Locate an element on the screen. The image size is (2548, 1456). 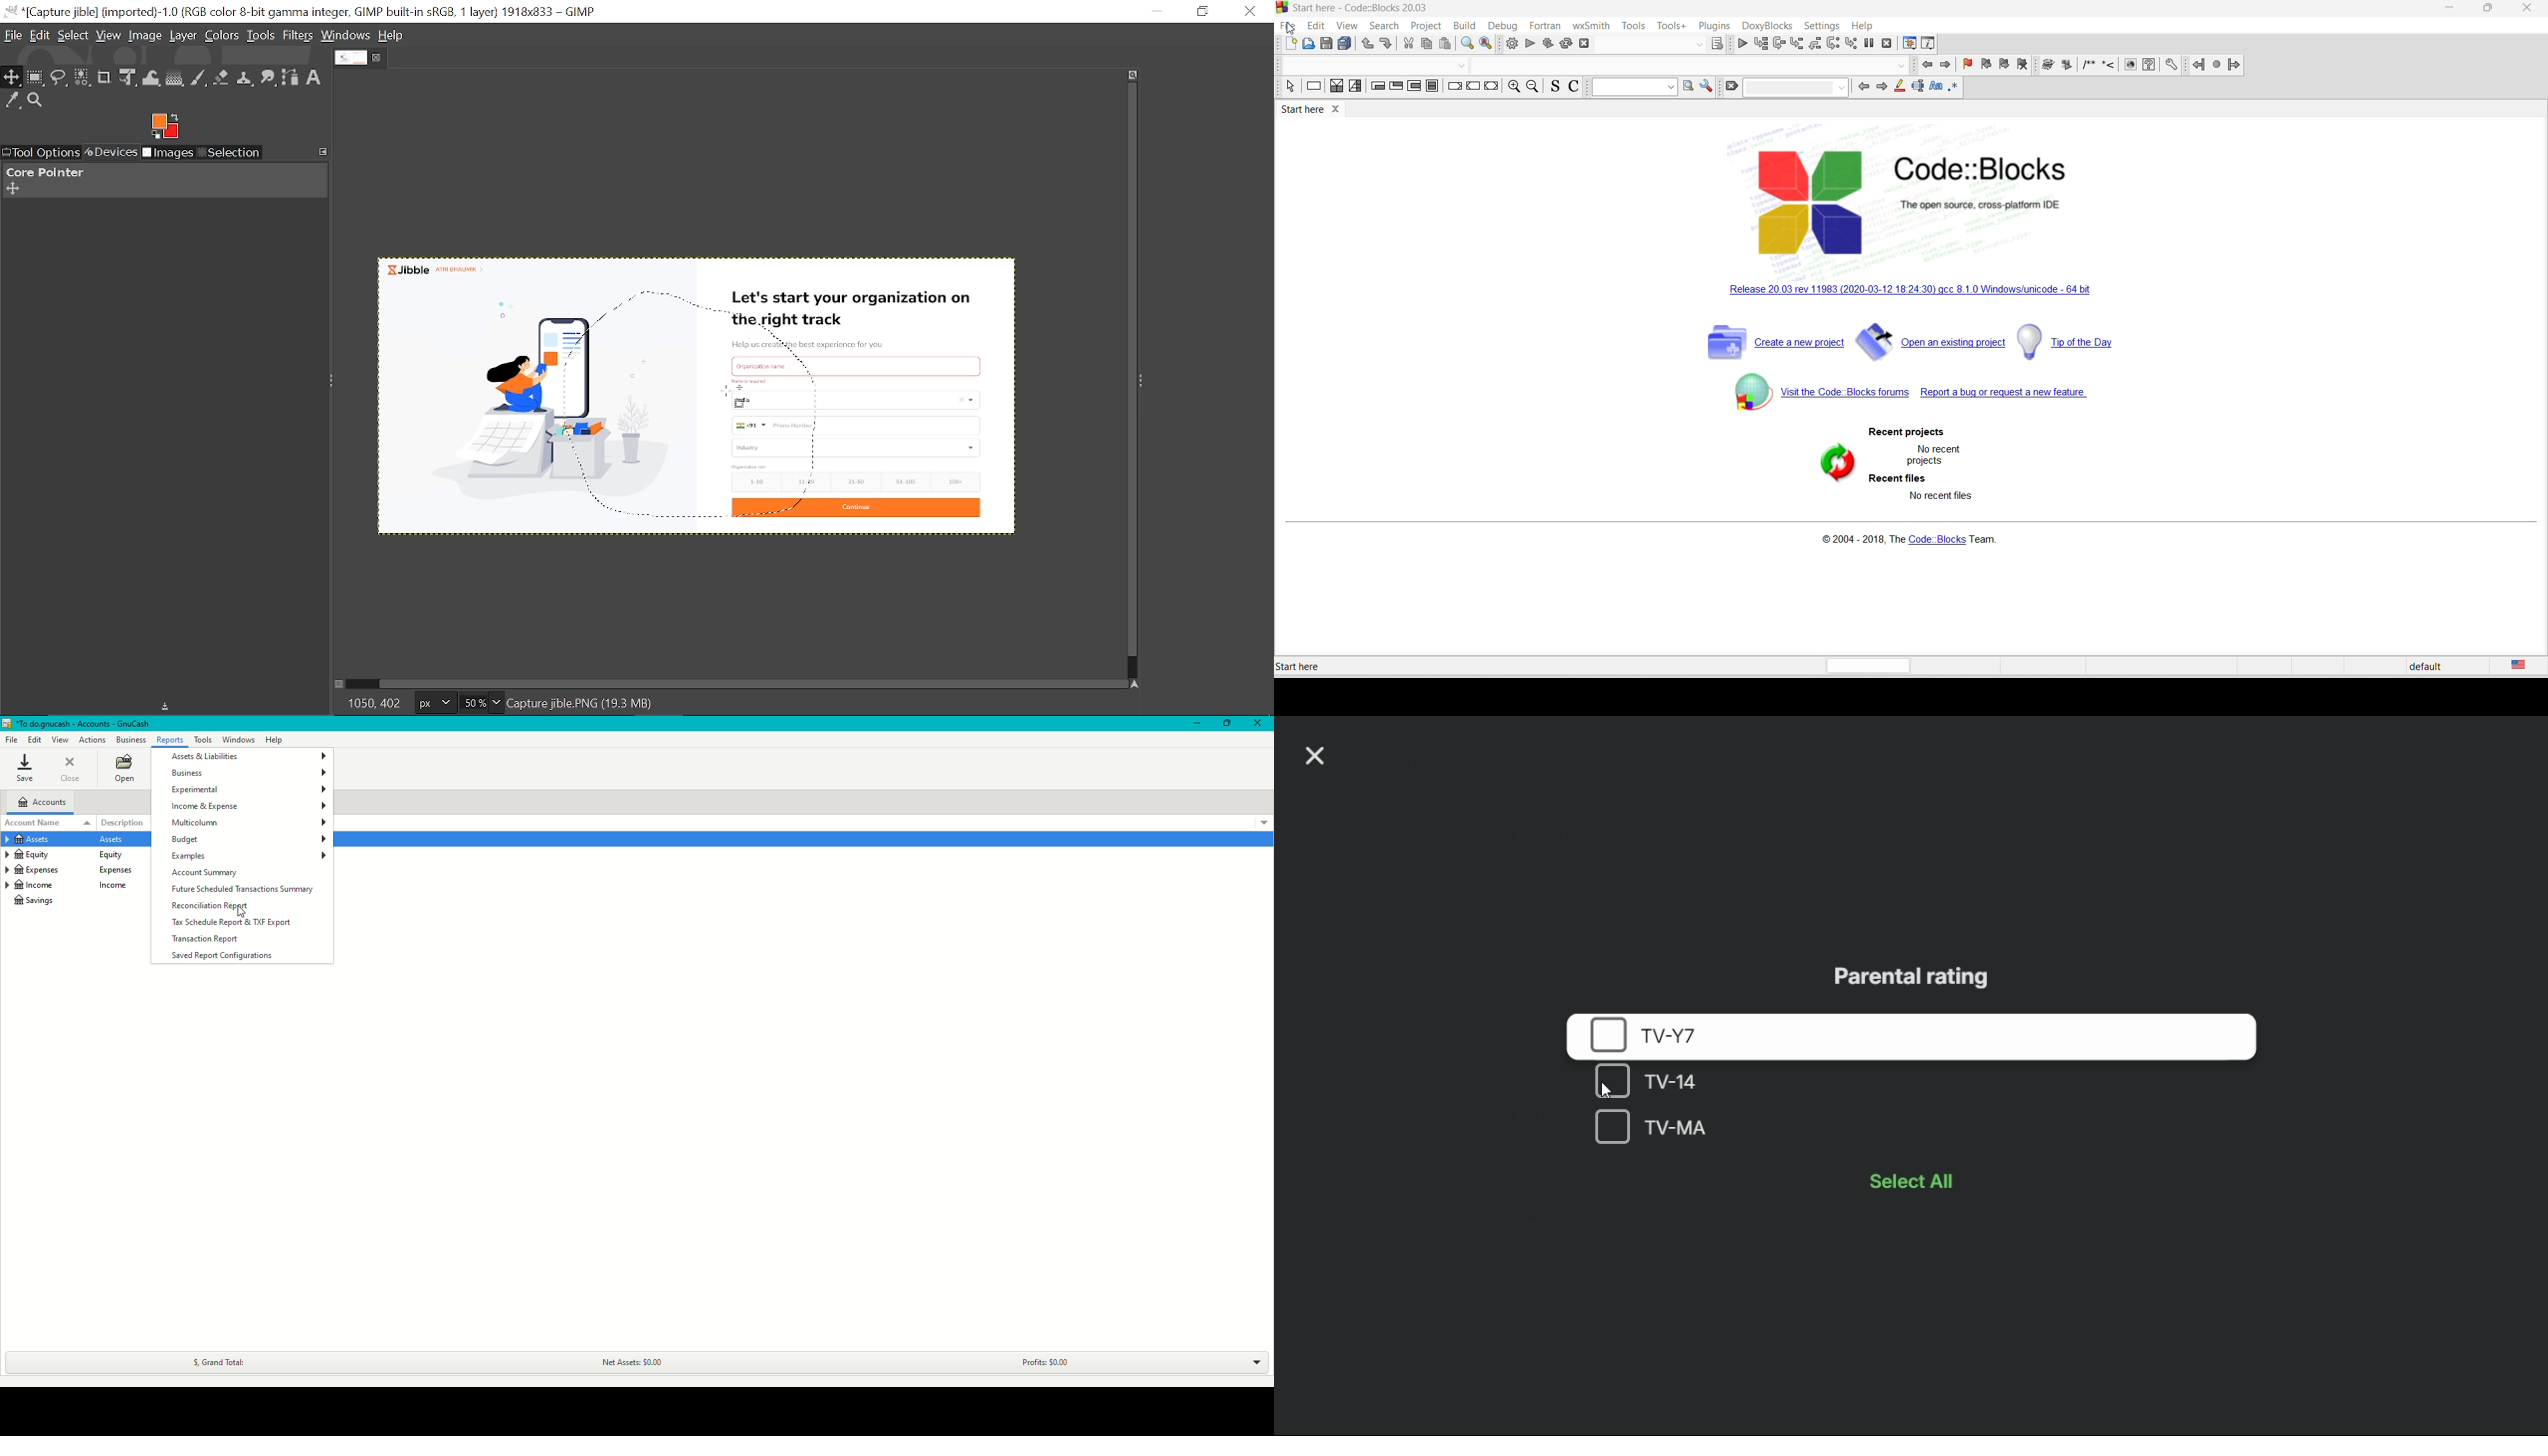
Current window is located at coordinates (304, 12).